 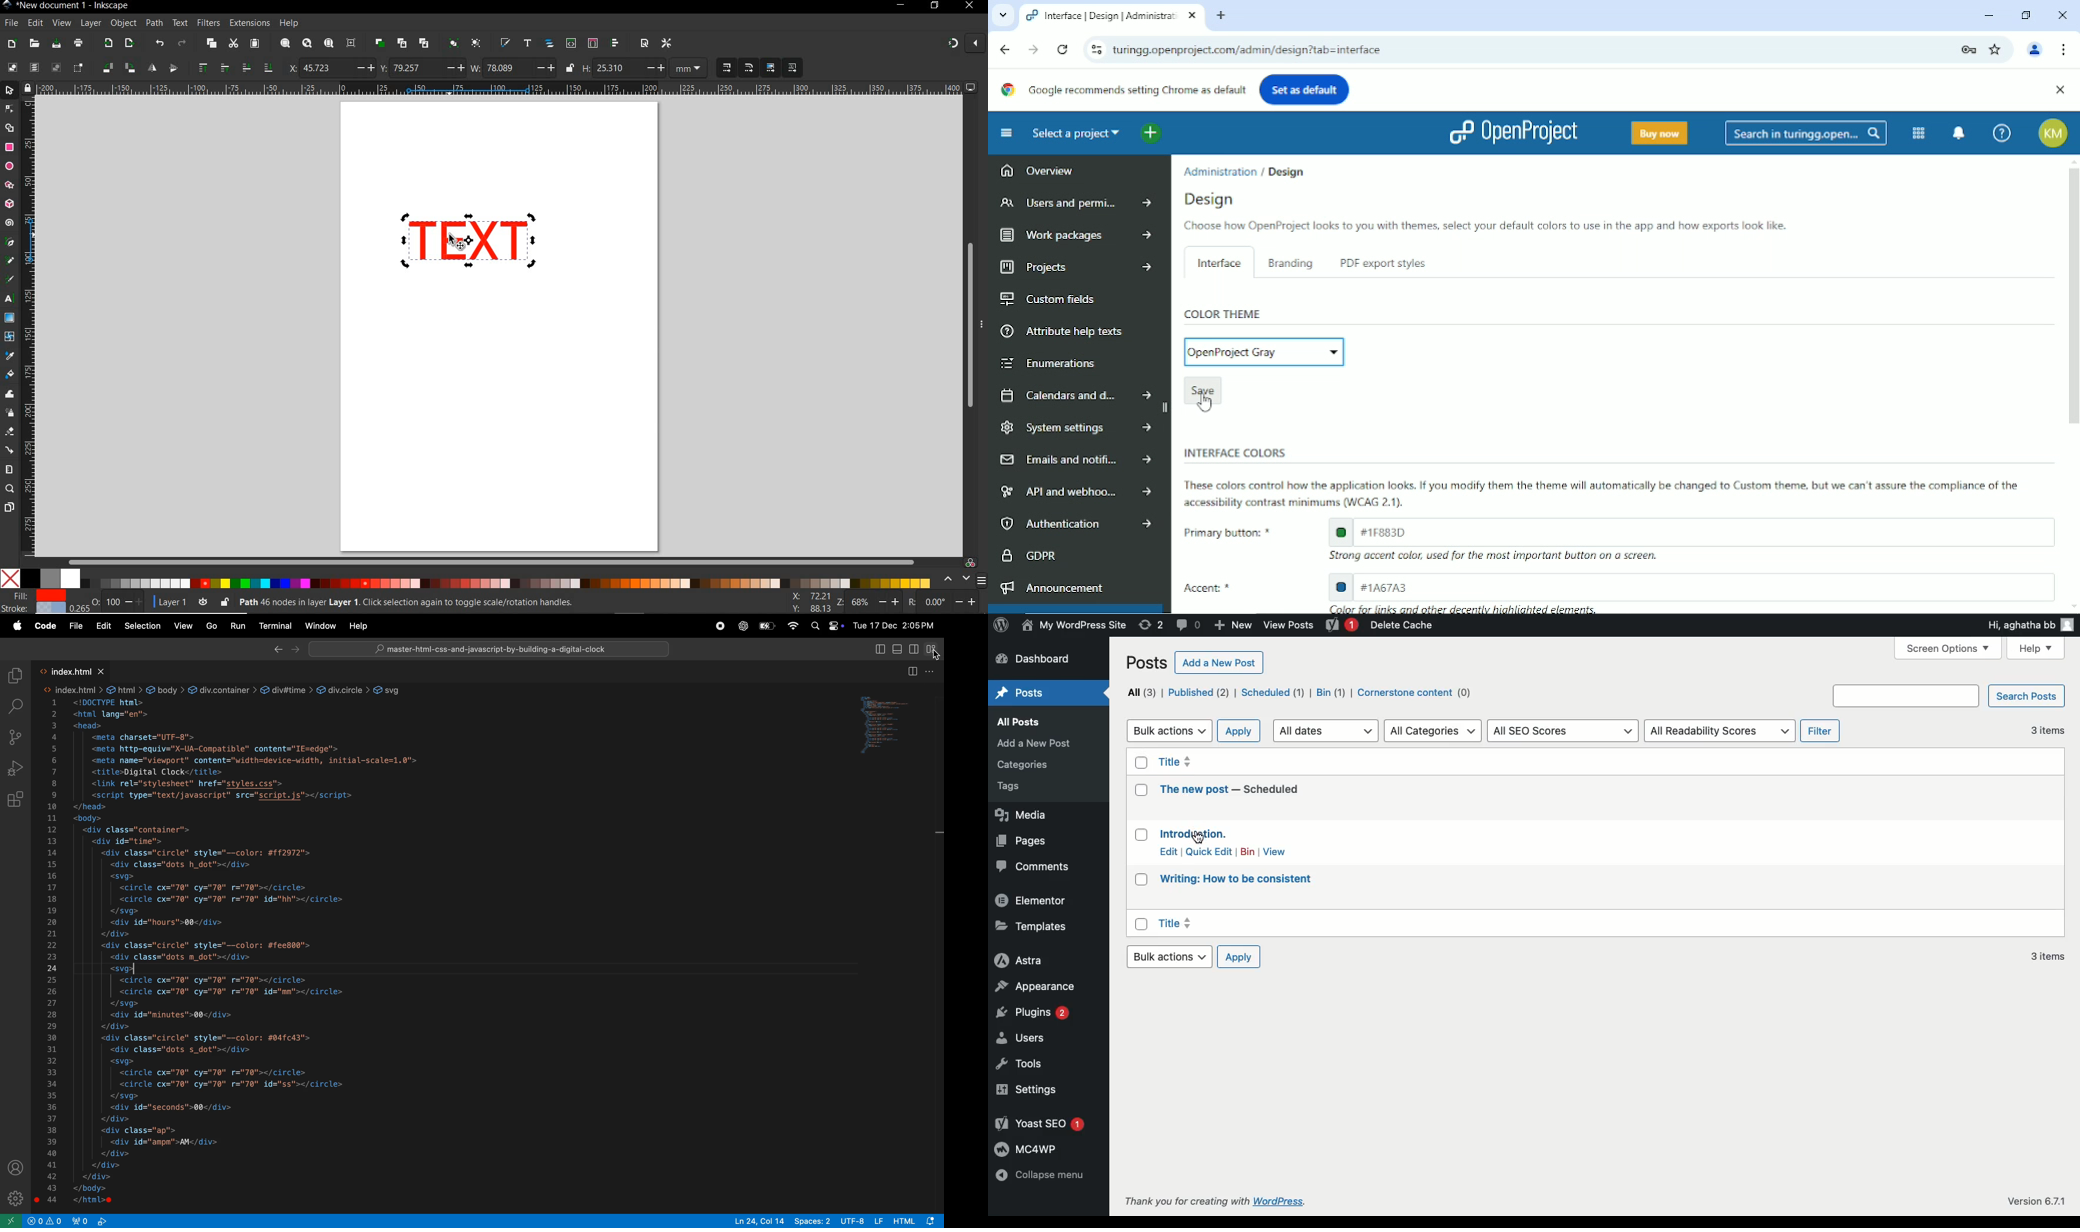 I want to click on PENCIL TOOL, so click(x=9, y=261).